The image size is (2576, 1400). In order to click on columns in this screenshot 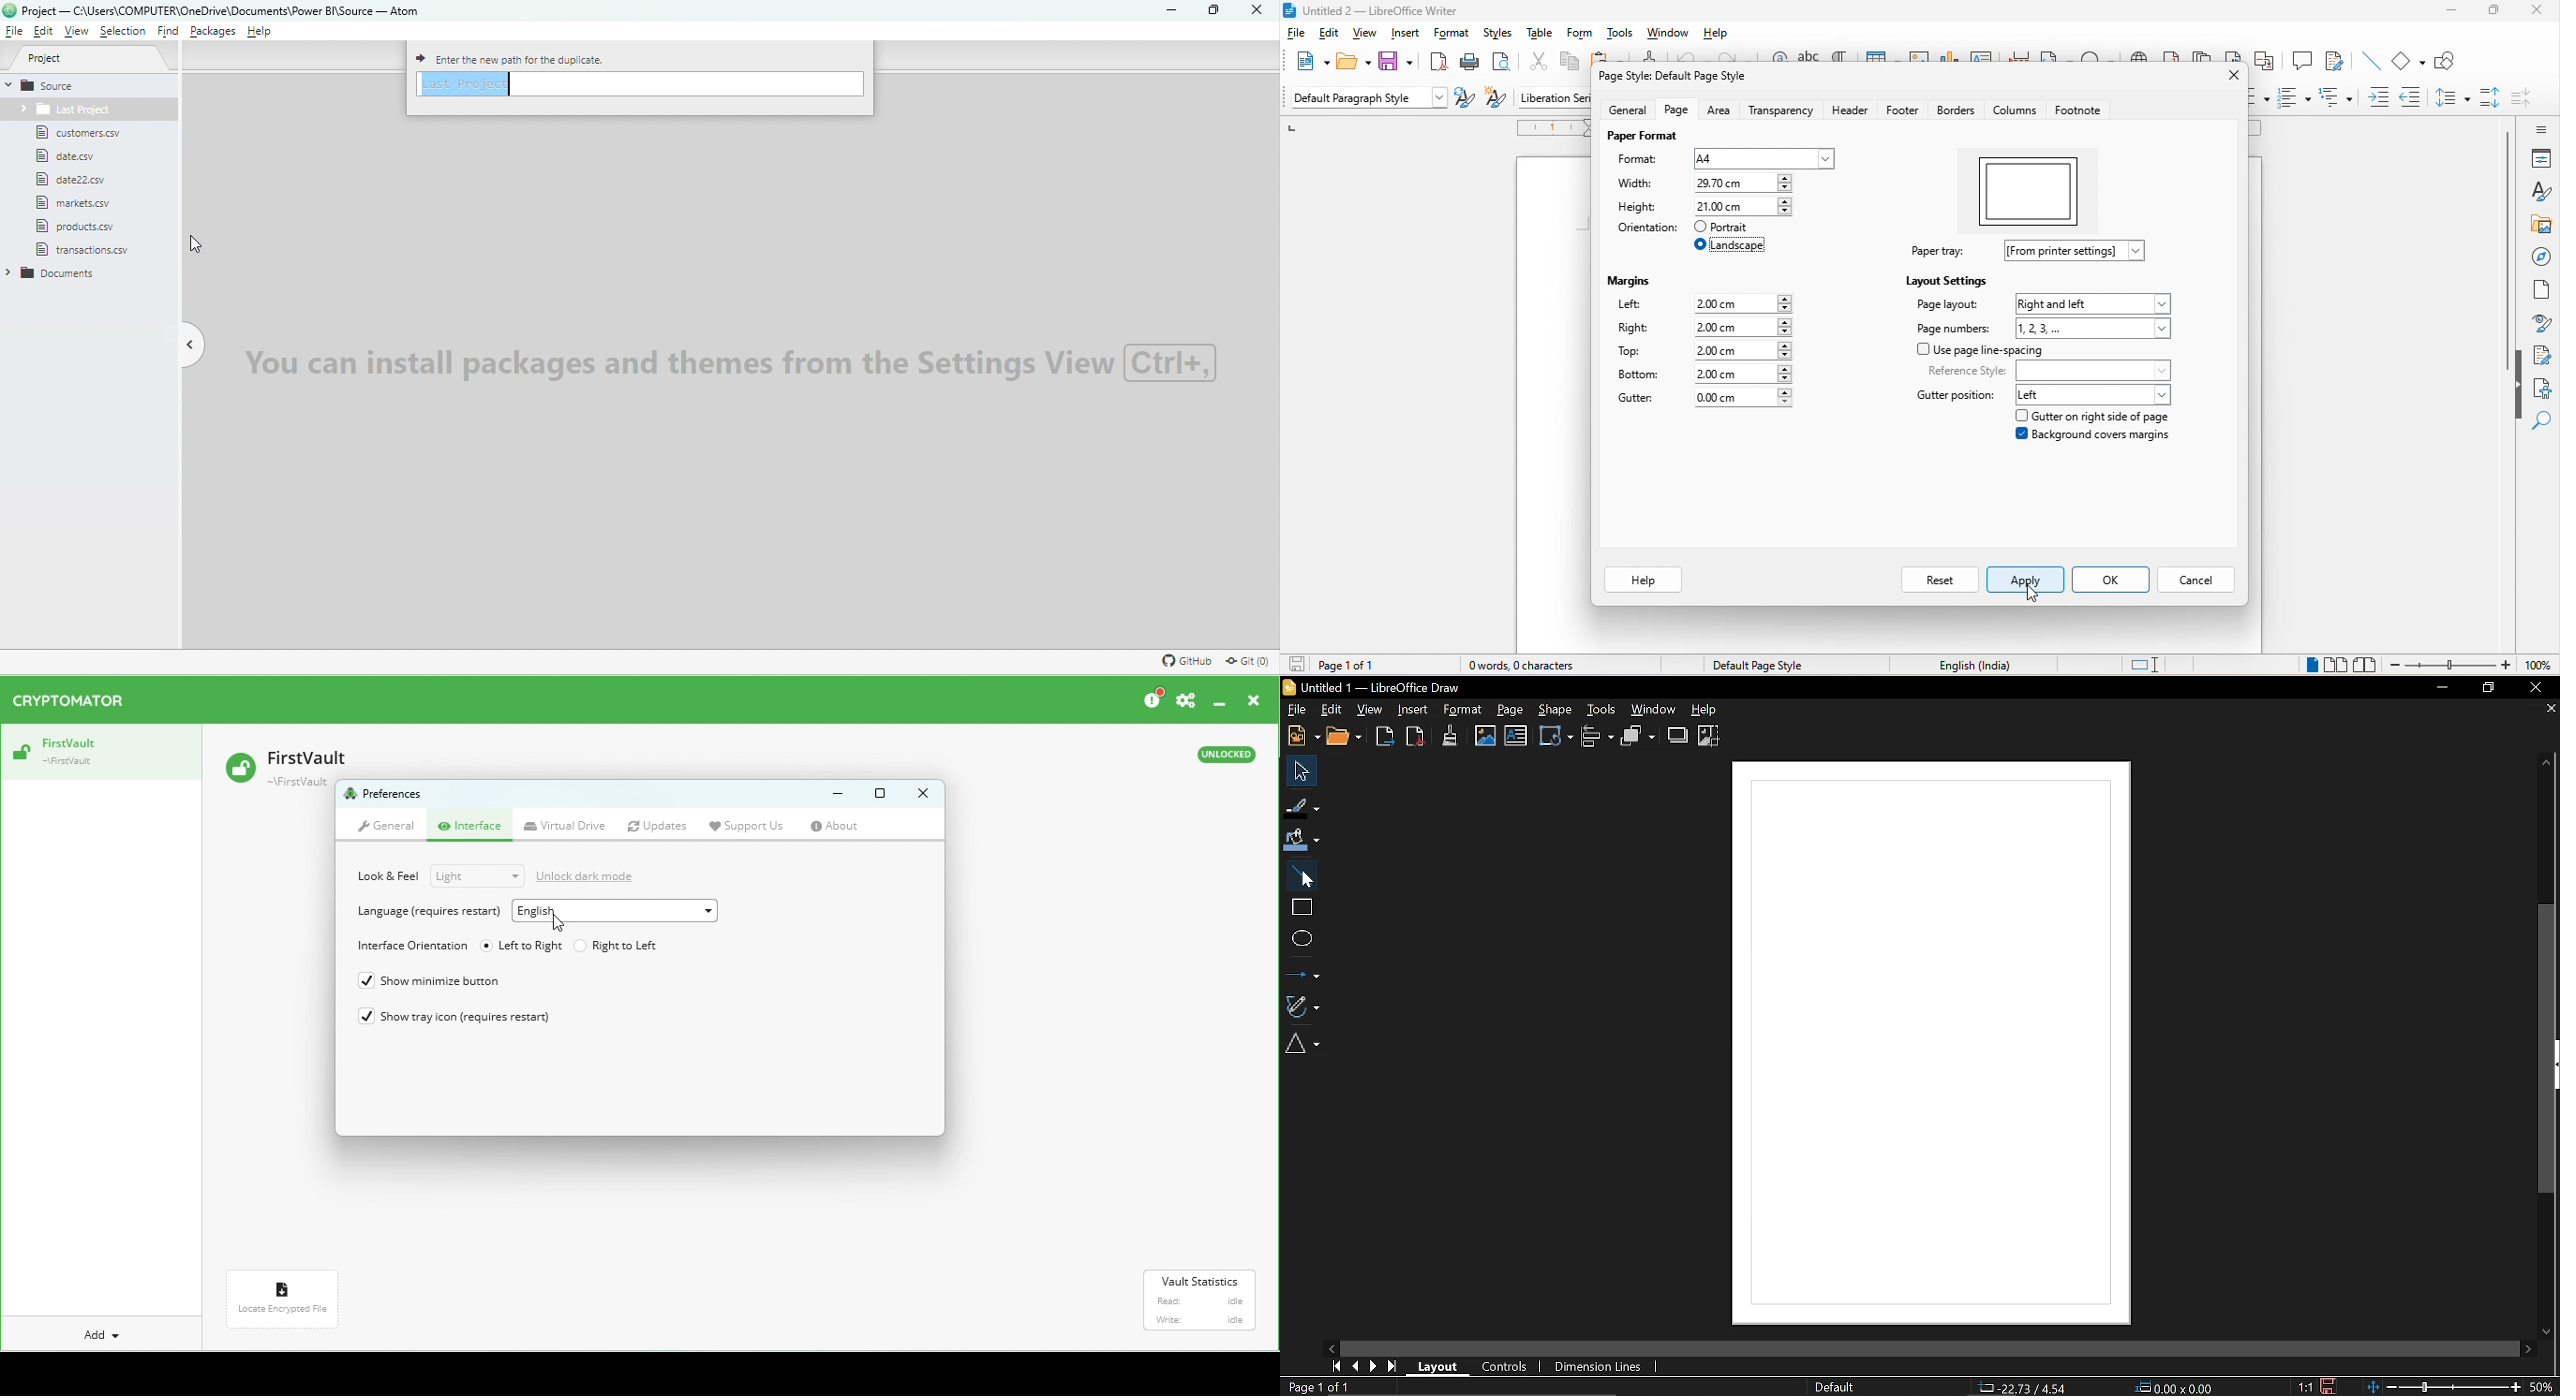, I will do `click(2013, 110)`.